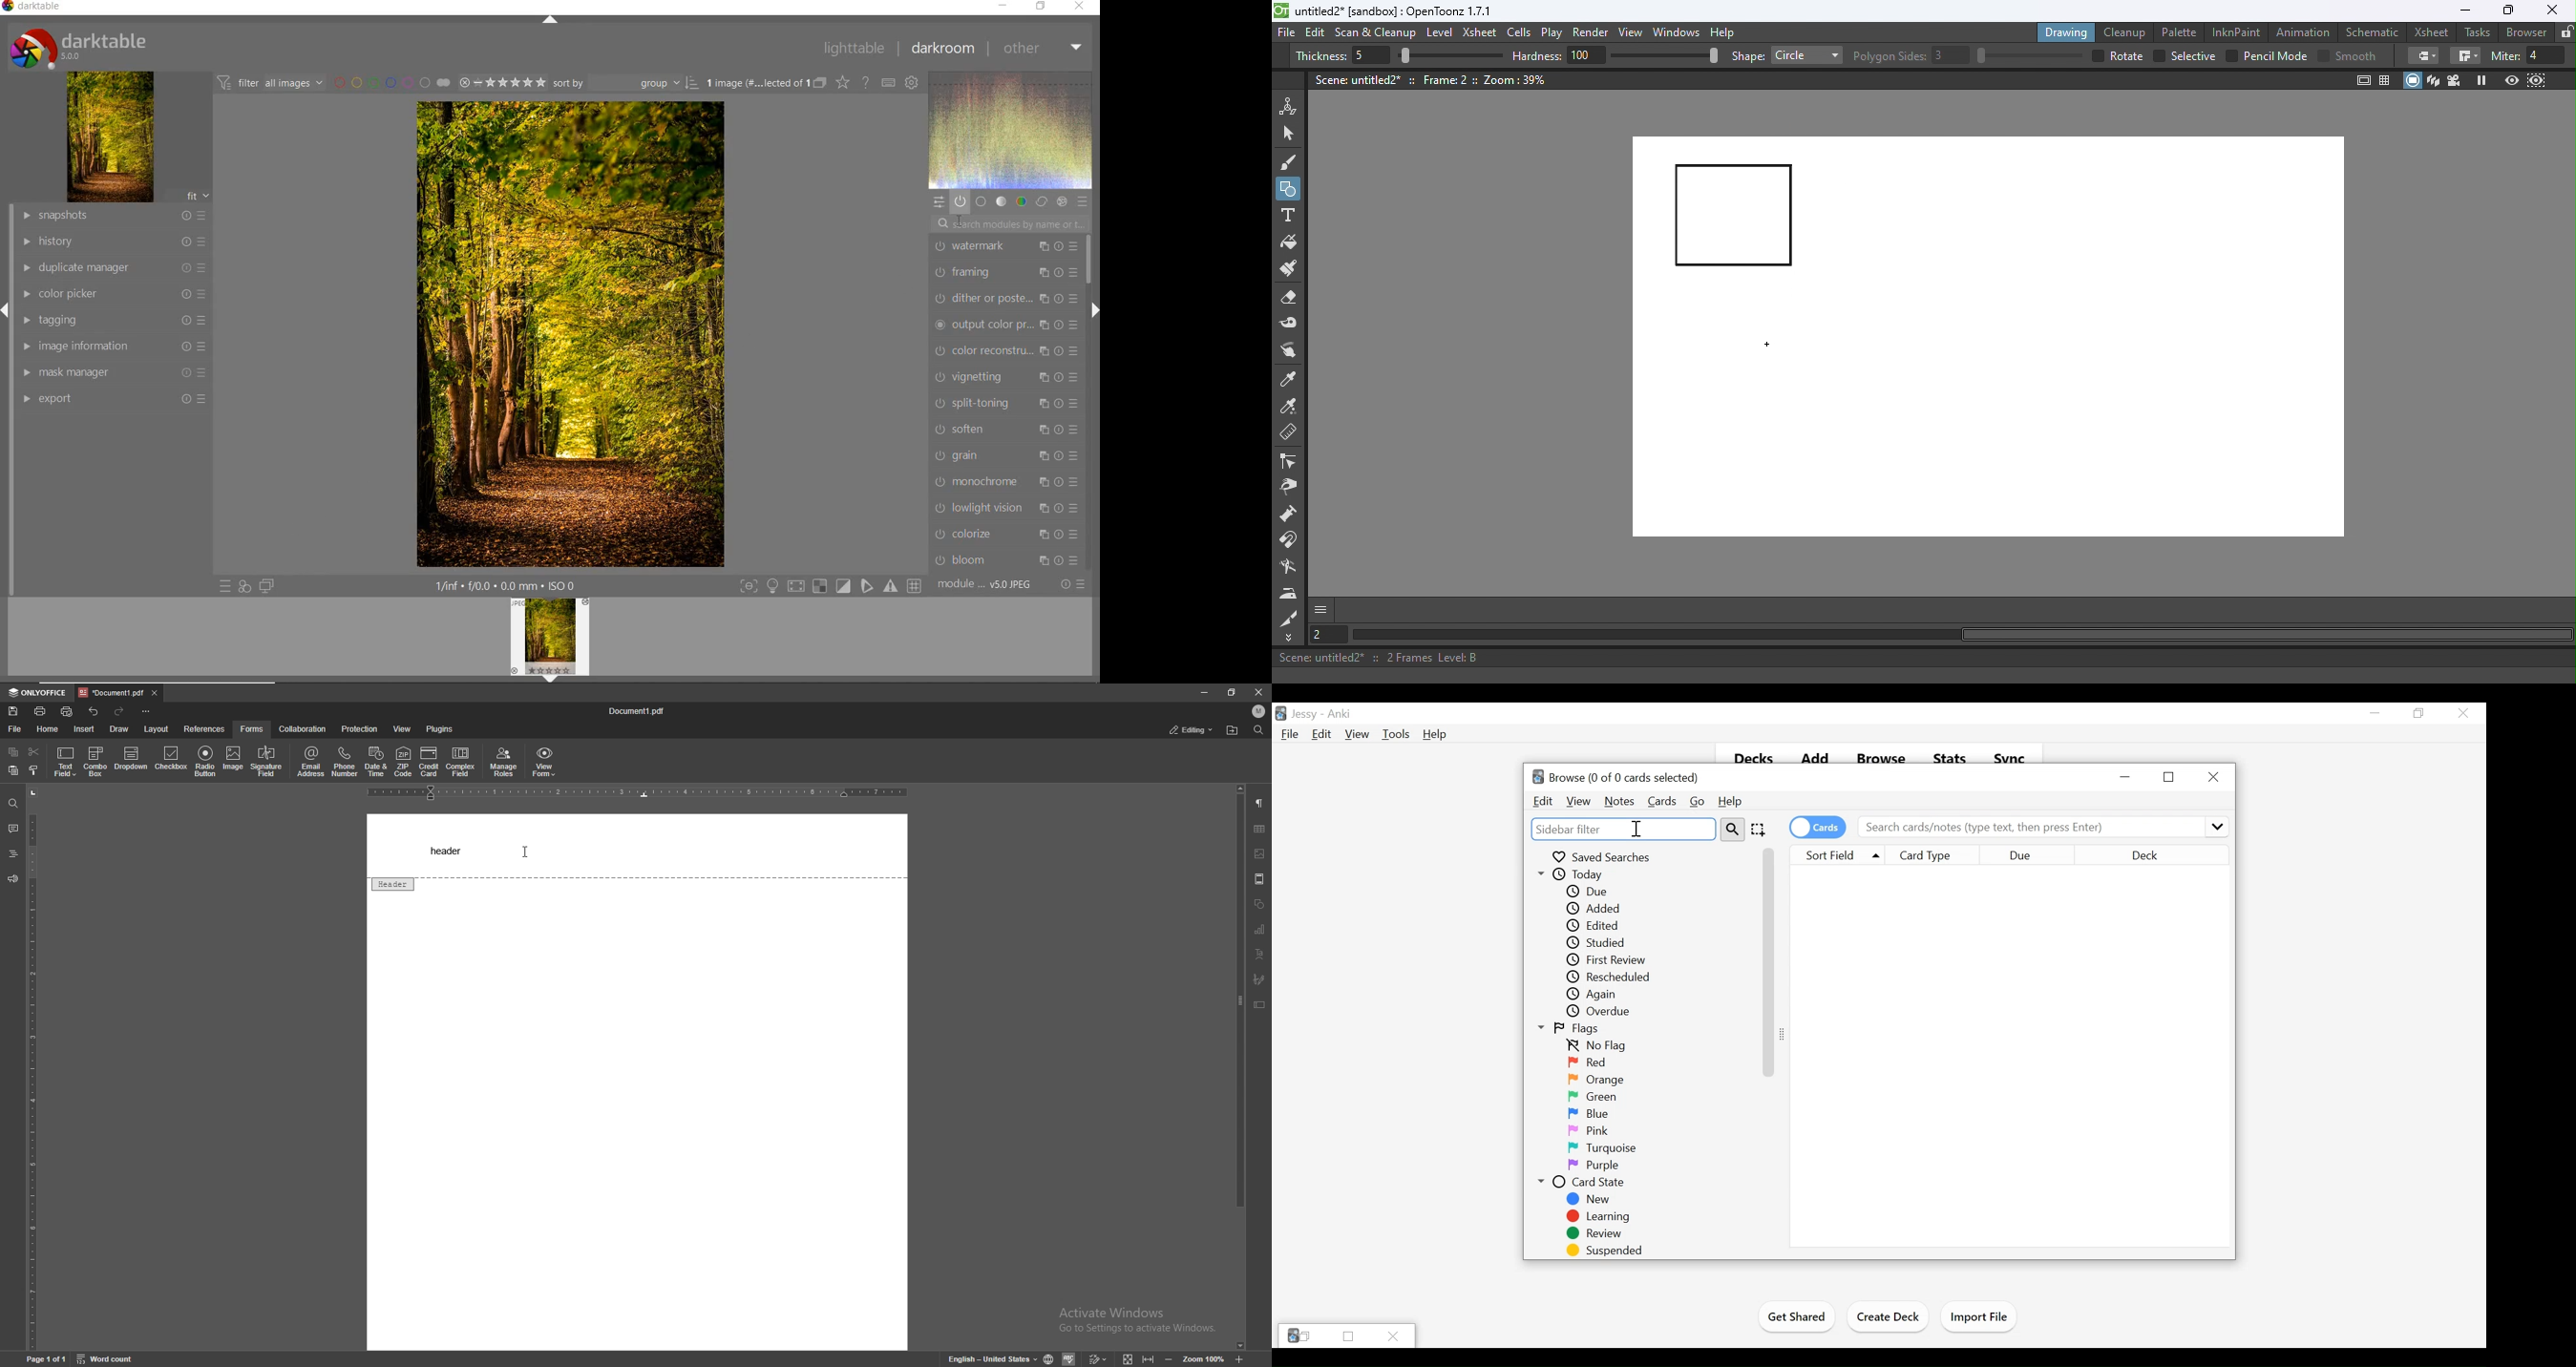 The height and width of the screenshot is (1372, 2576). What do you see at coordinates (1578, 801) in the screenshot?
I see `View` at bounding box center [1578, 801].